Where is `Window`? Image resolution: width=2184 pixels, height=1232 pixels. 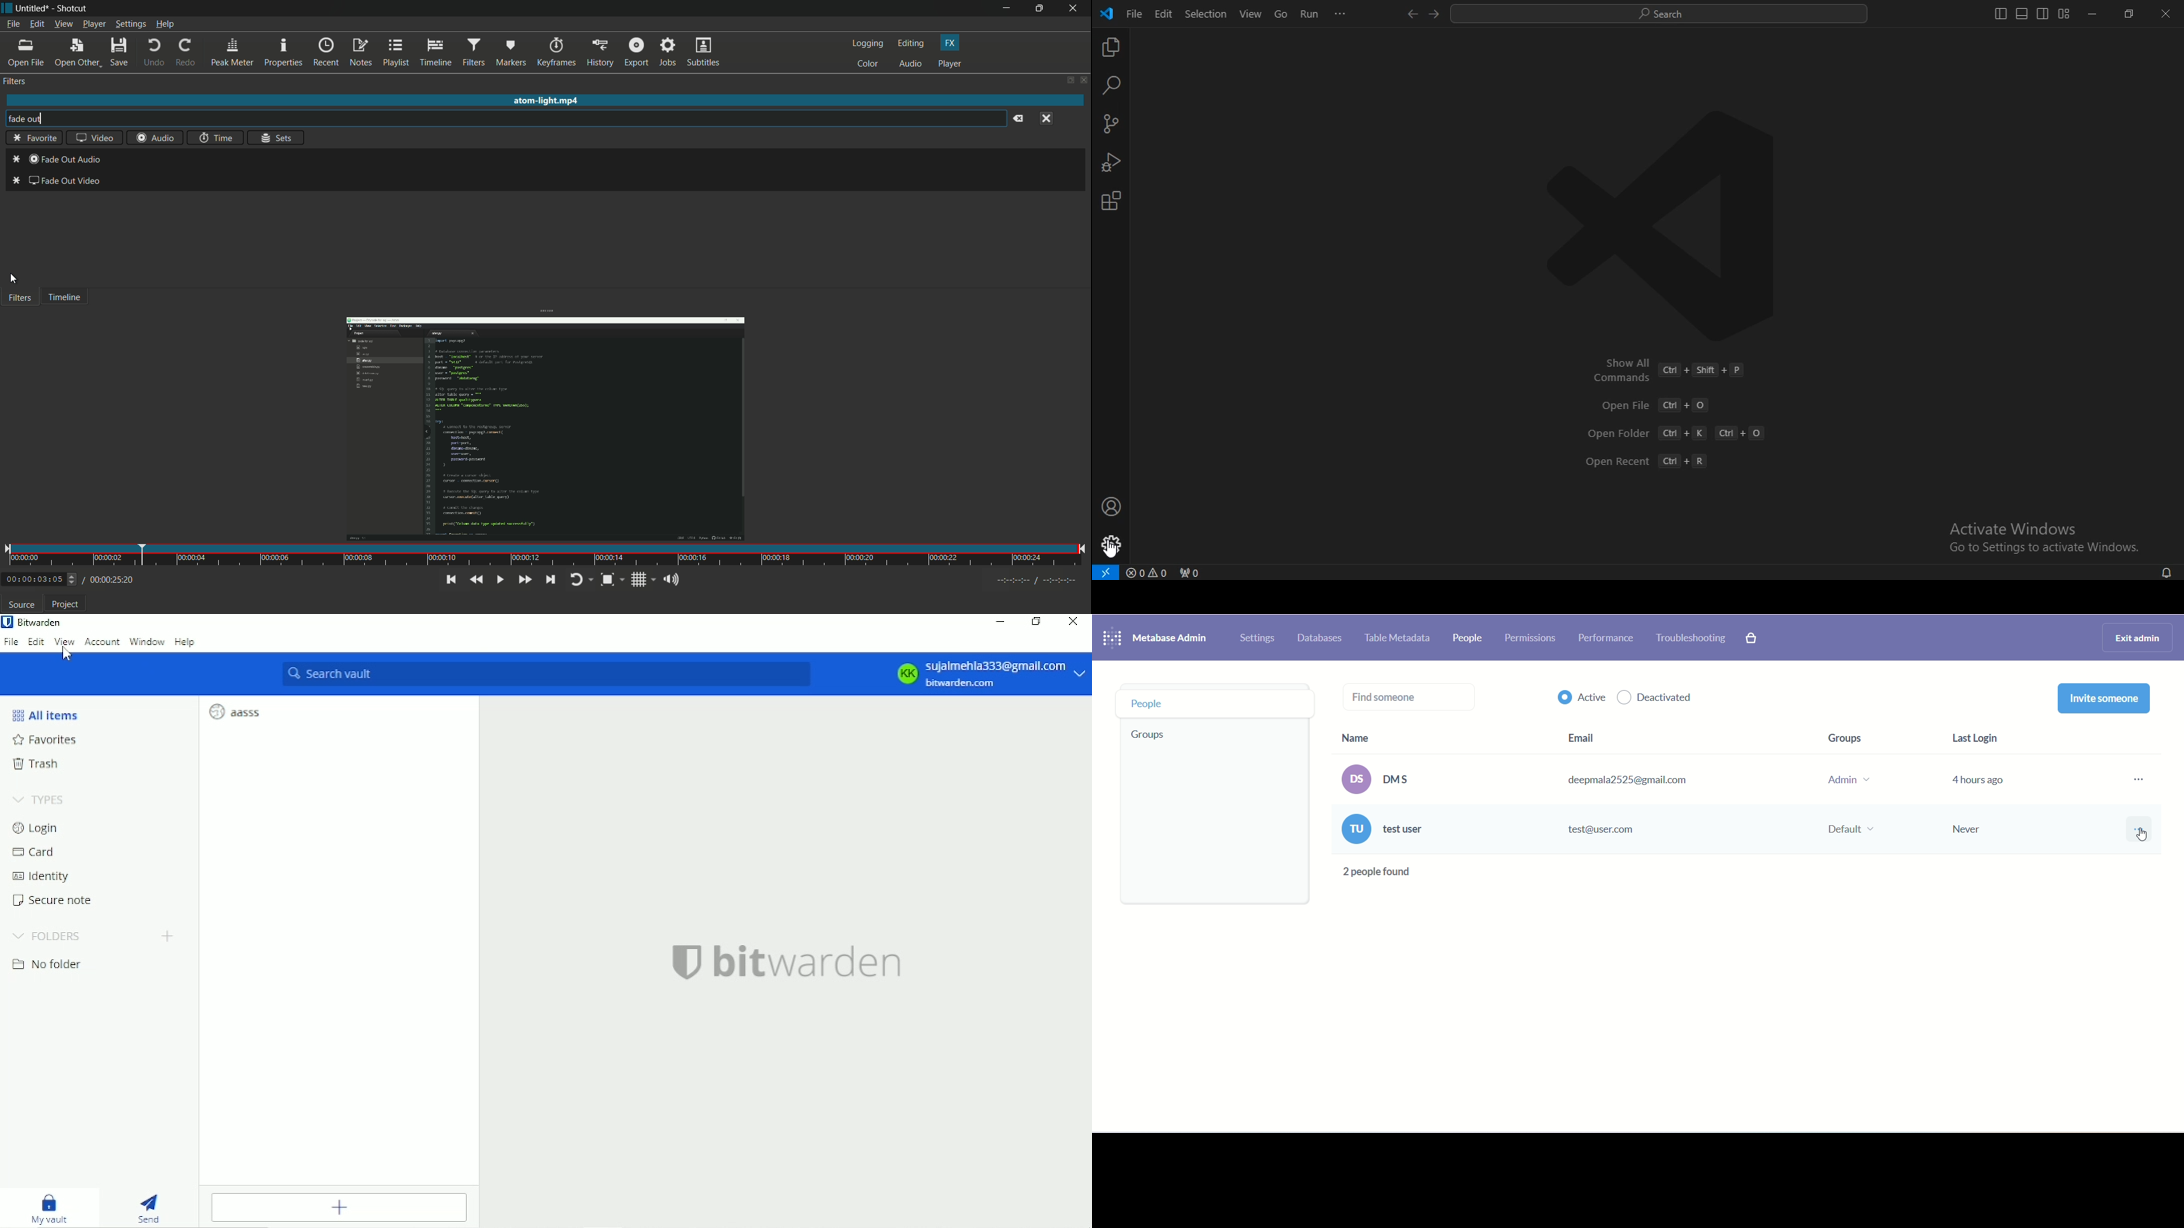
Window is located at coordinates (147, 642).